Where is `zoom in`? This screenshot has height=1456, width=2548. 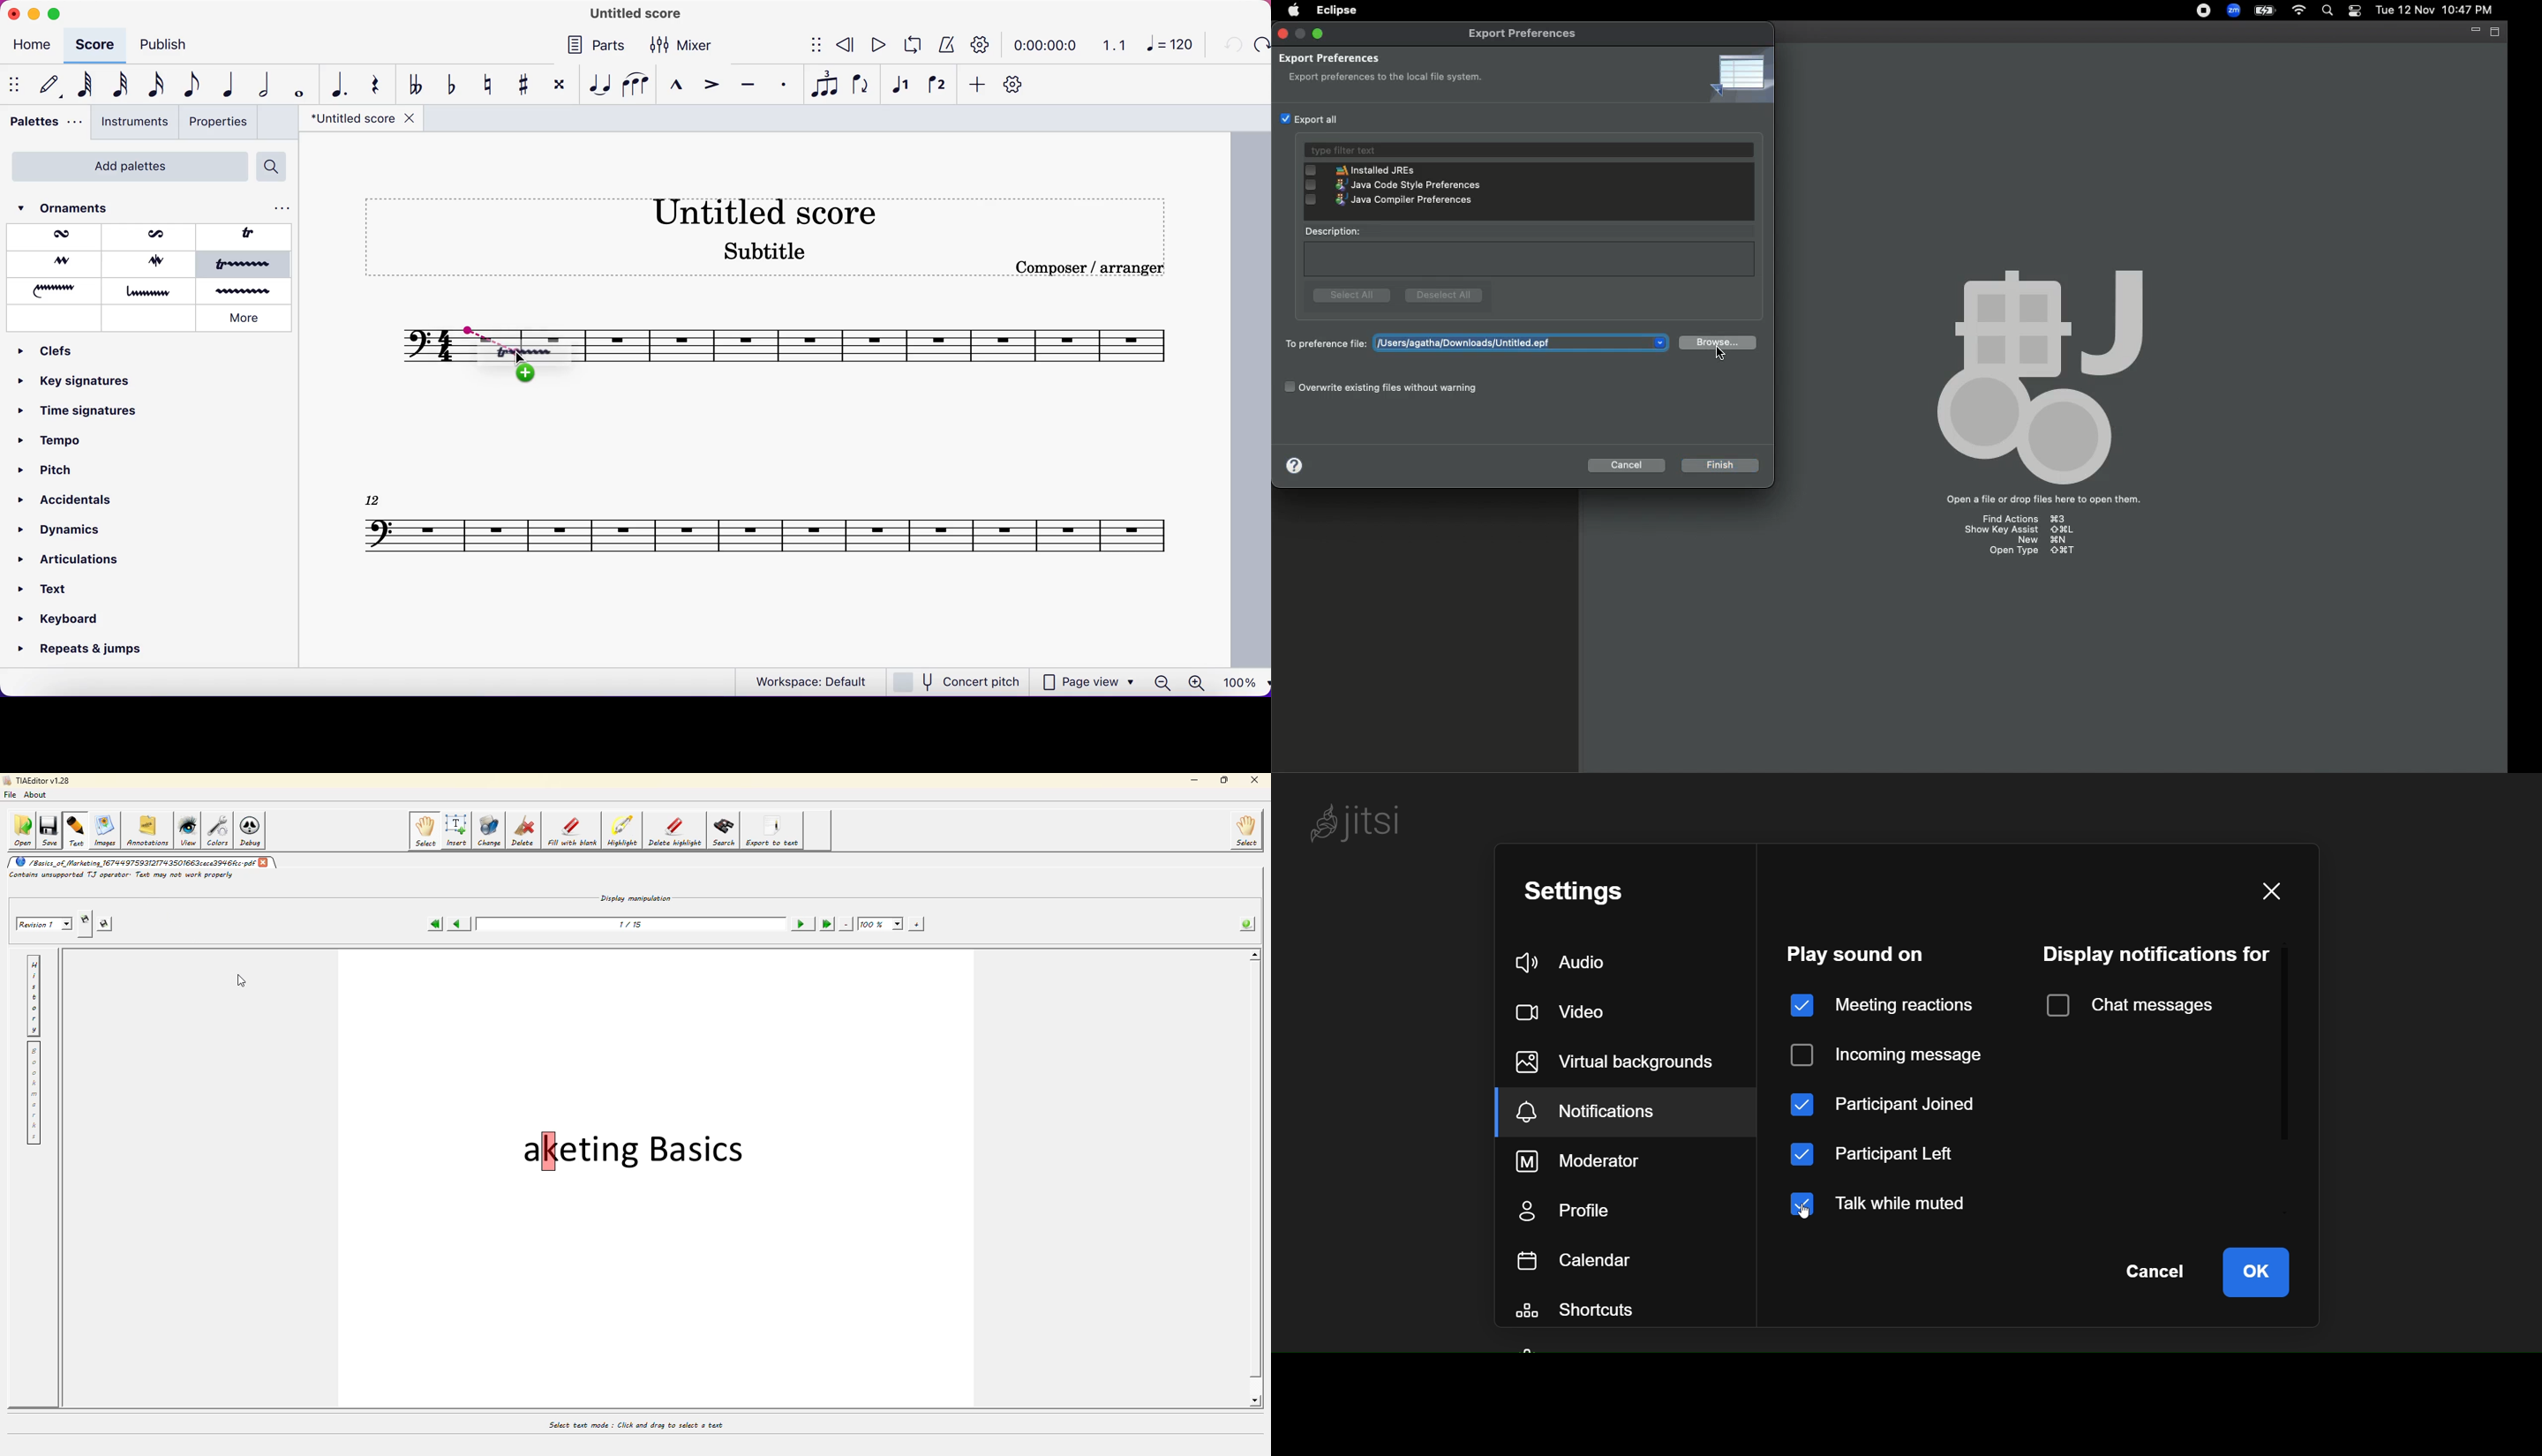
zoom in is located at coordinates (1196, 684).